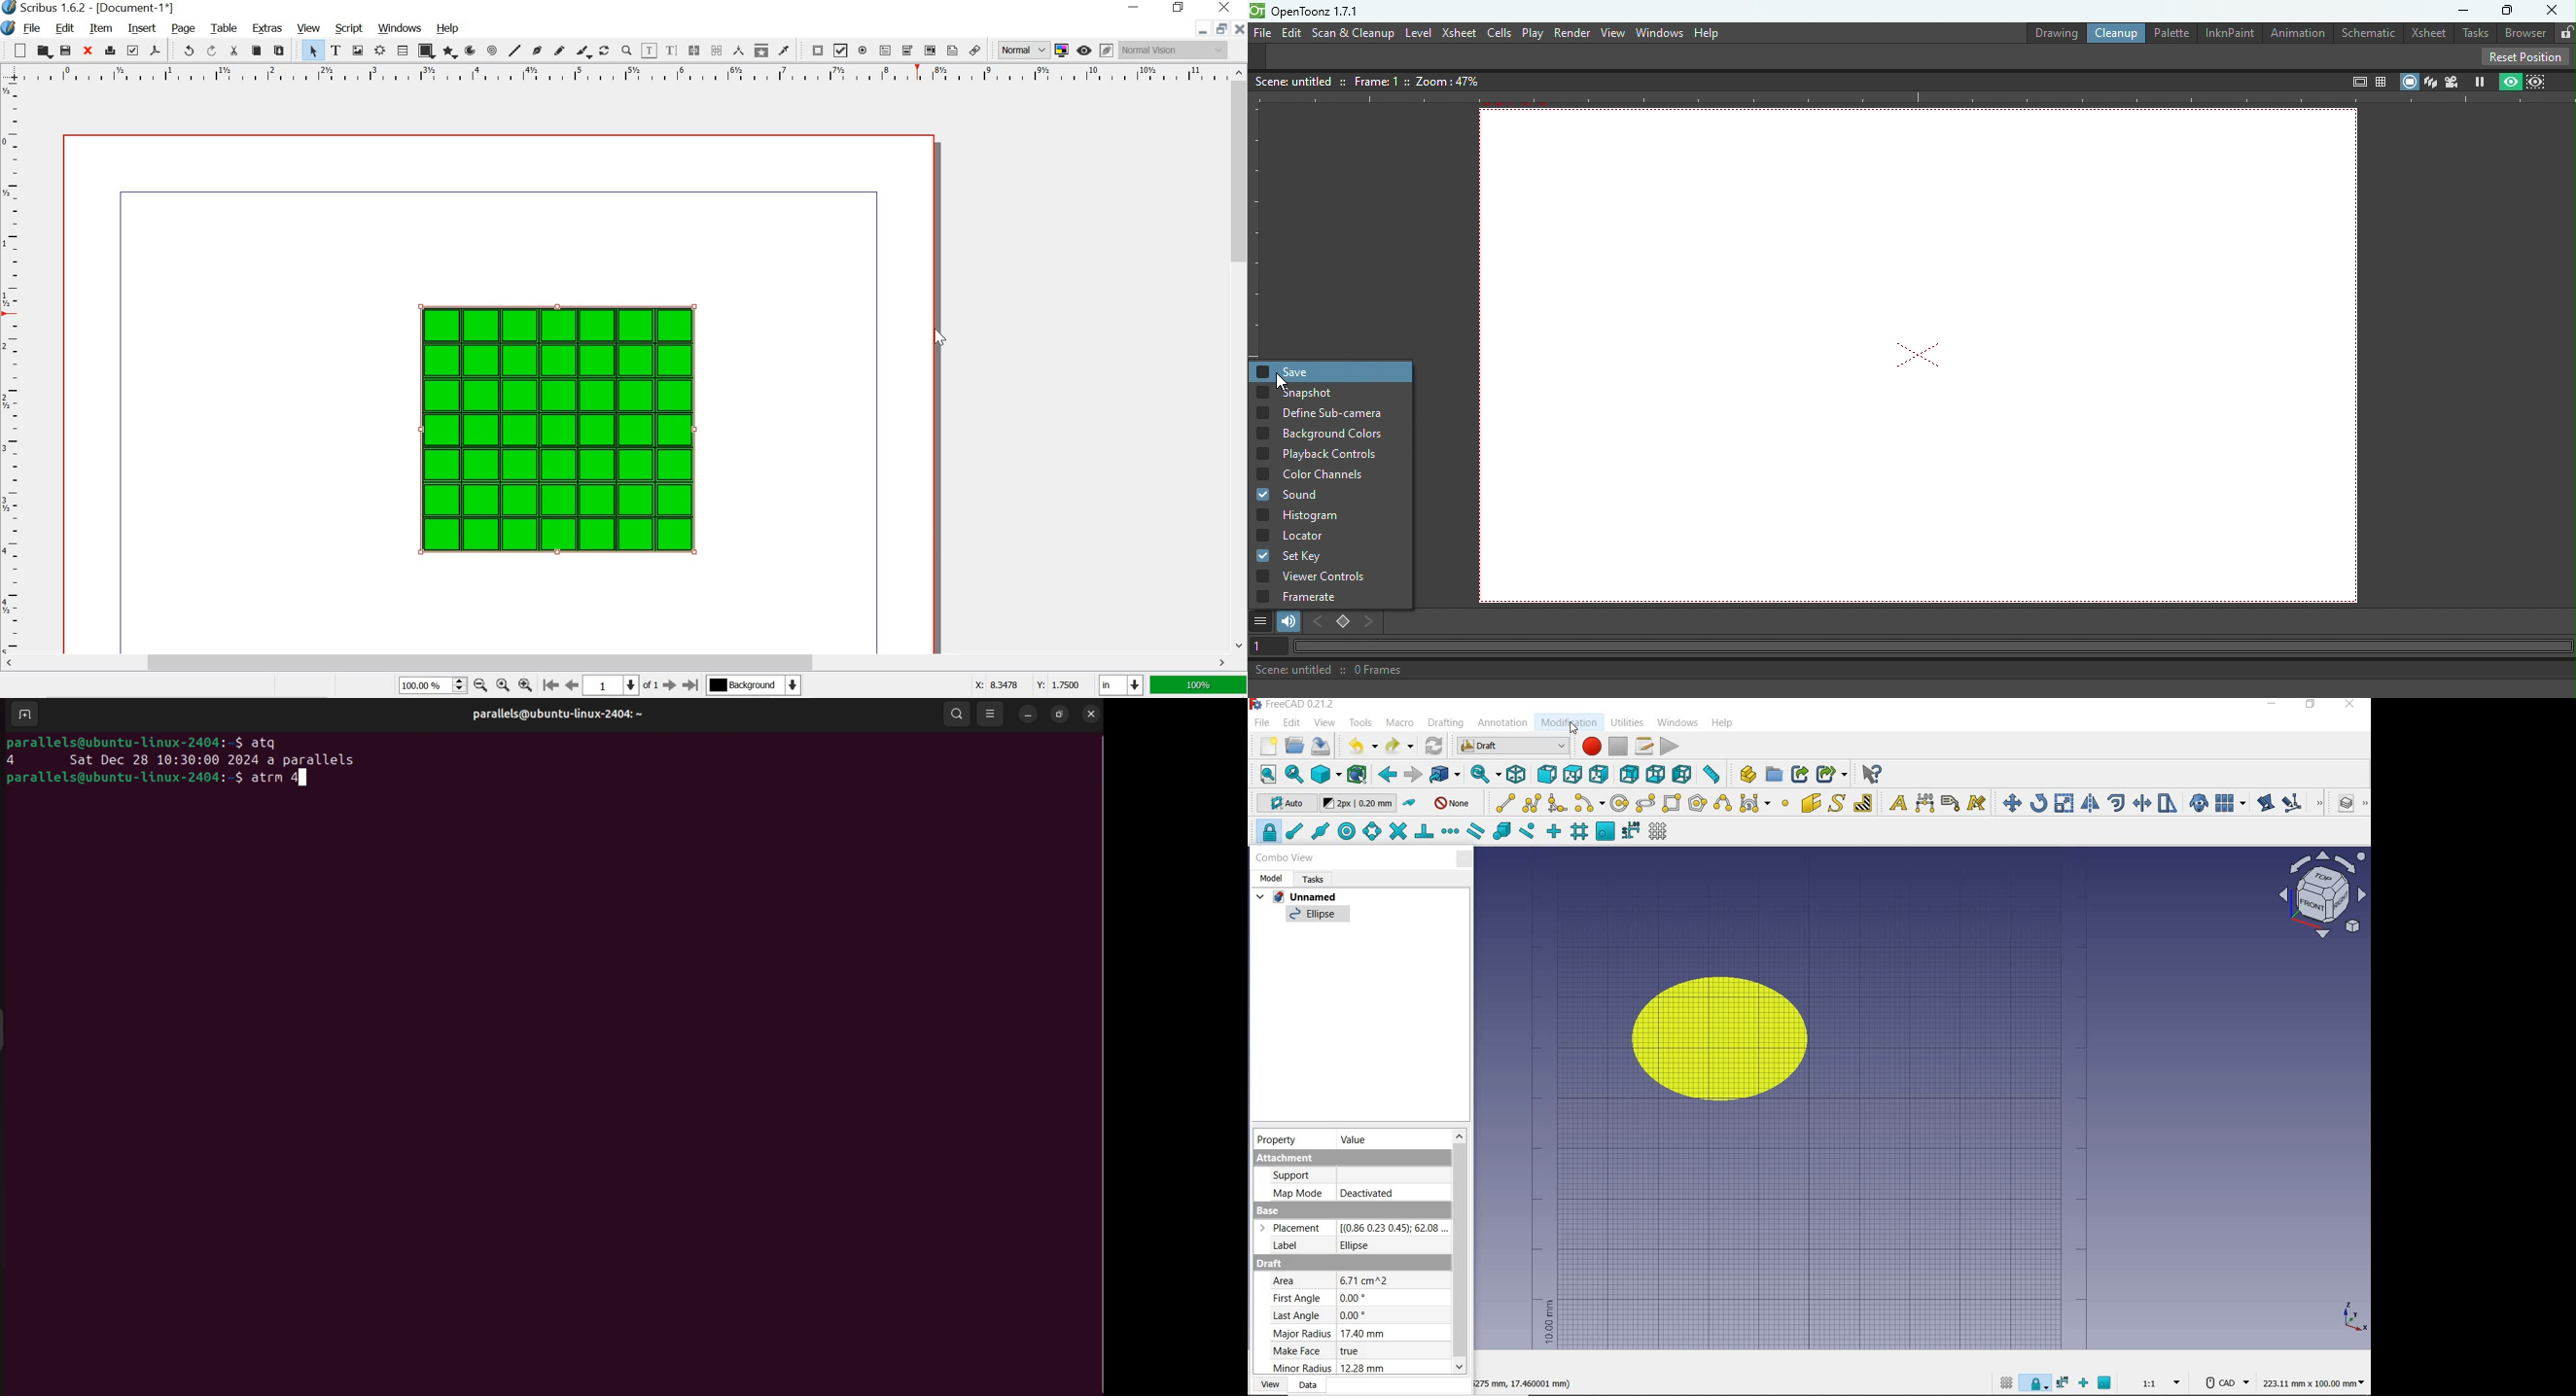 The height and width of the screenshot is (1400, 2576). Describe the element at coordinates (2354, 1318) in the screenshot. I see `xyz points` at that location.